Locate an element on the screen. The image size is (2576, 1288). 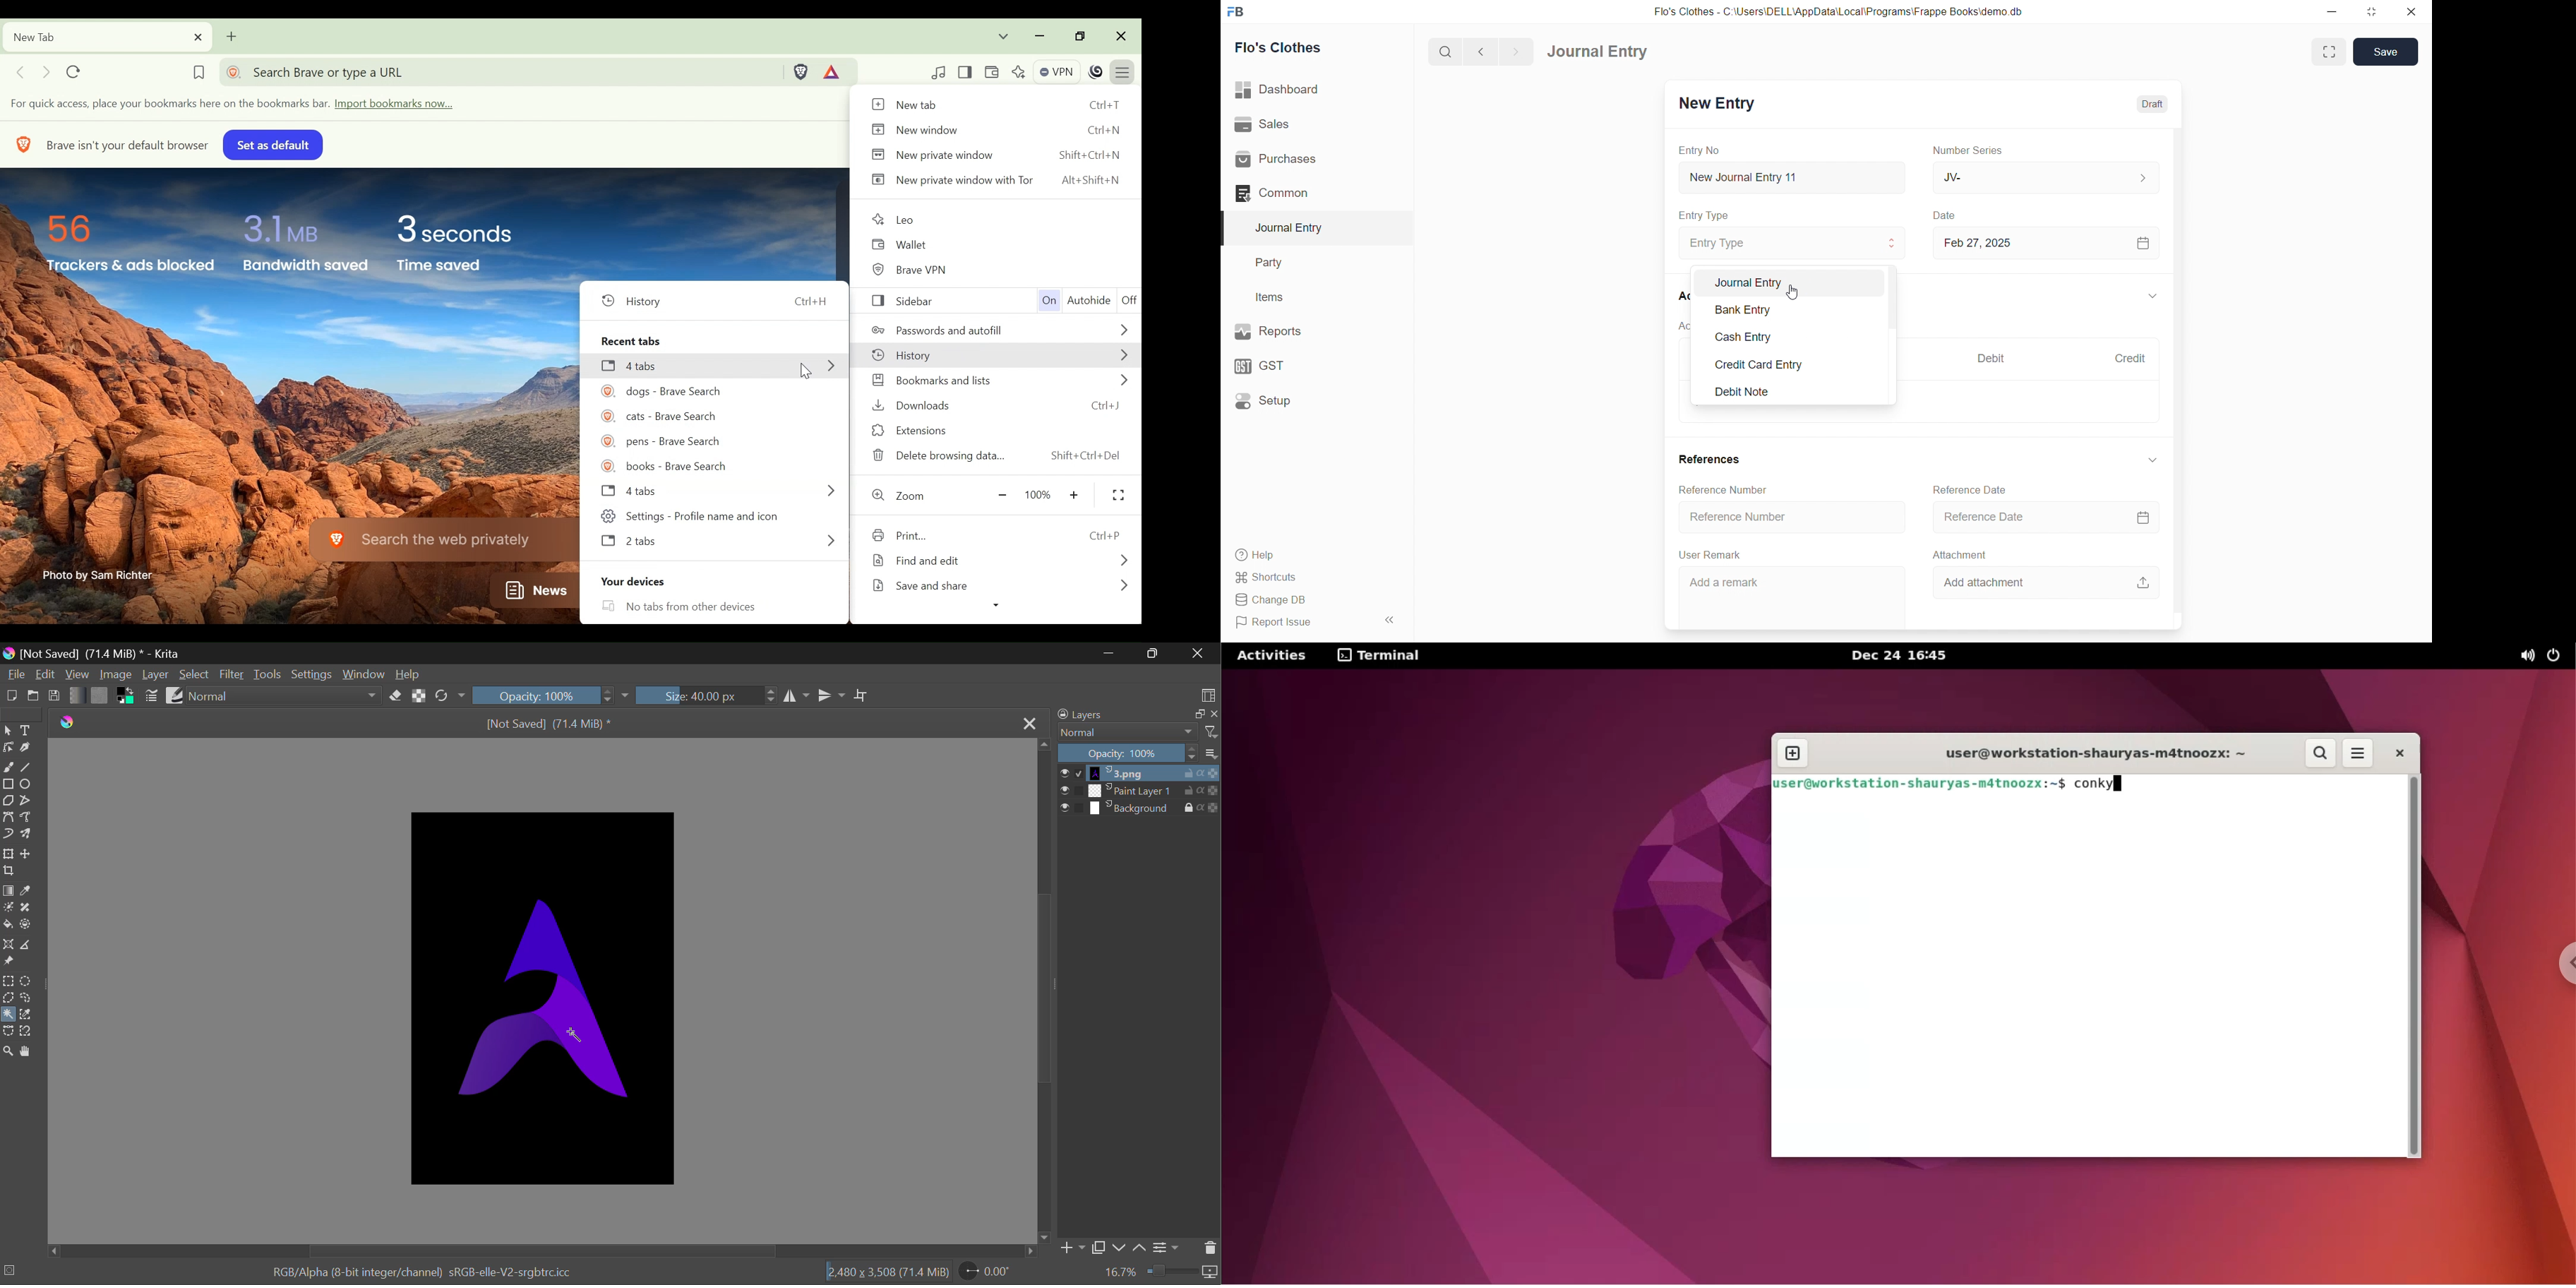
Close is located at coordinates (1028, 726).